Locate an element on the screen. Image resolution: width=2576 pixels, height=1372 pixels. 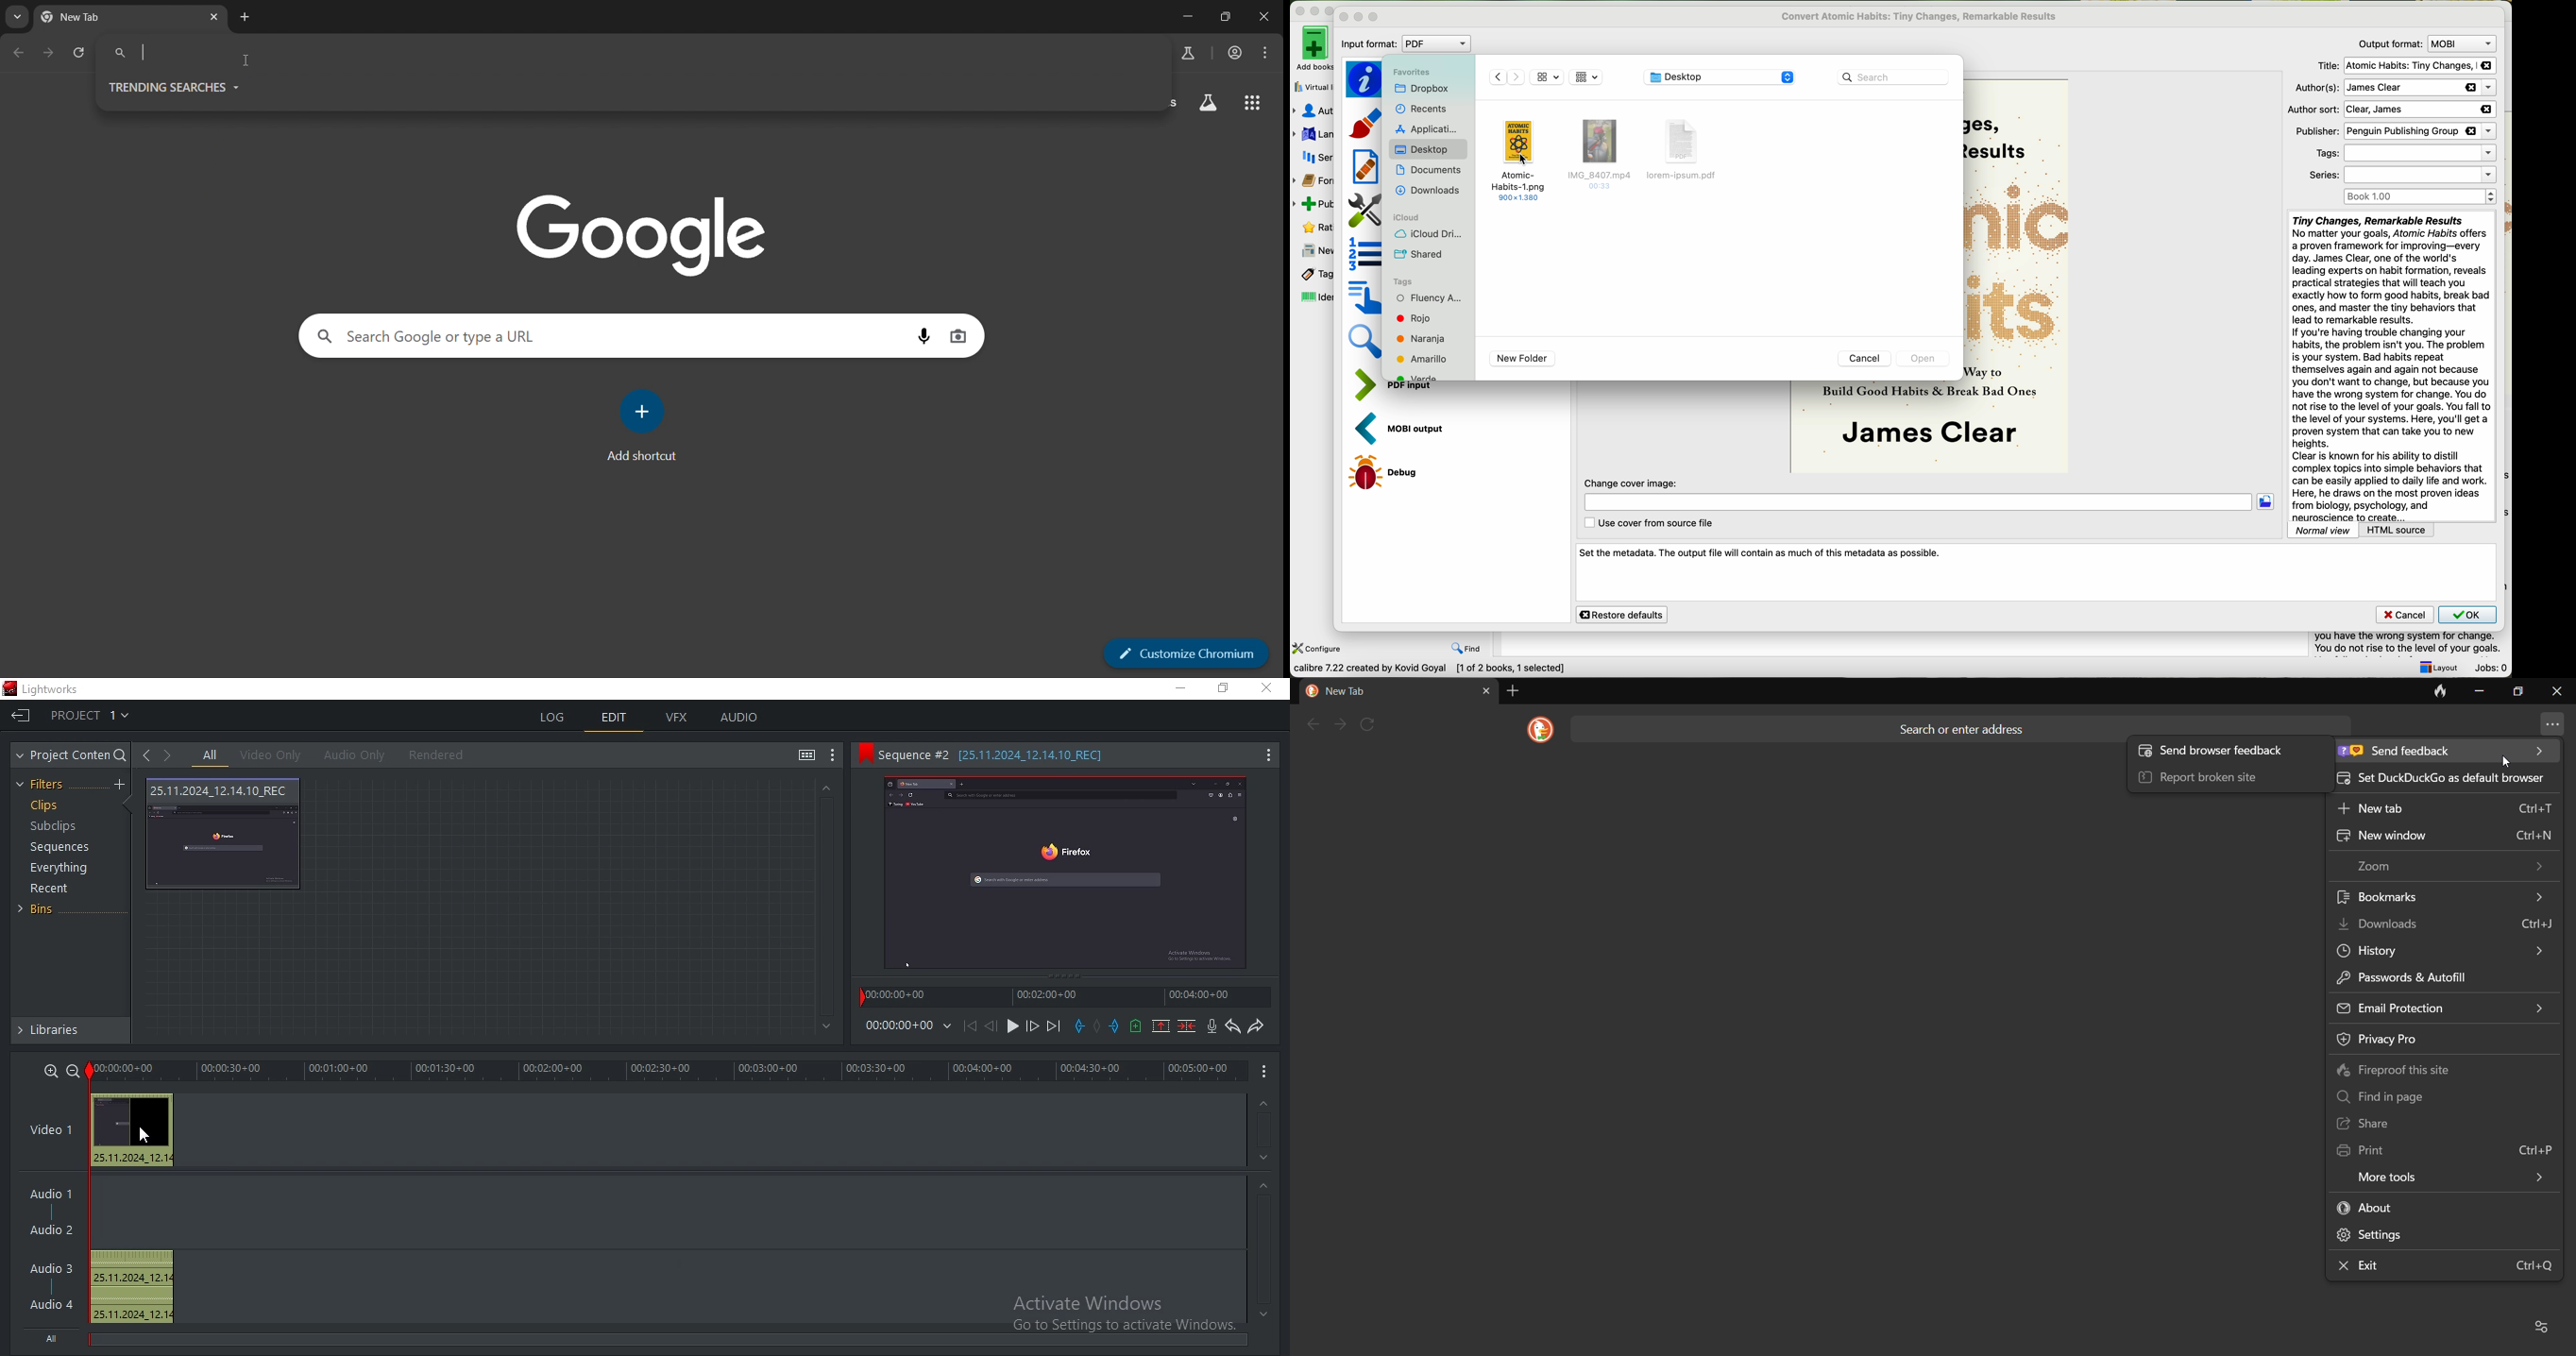
mosaic view is located at coordinates (1547, 77).